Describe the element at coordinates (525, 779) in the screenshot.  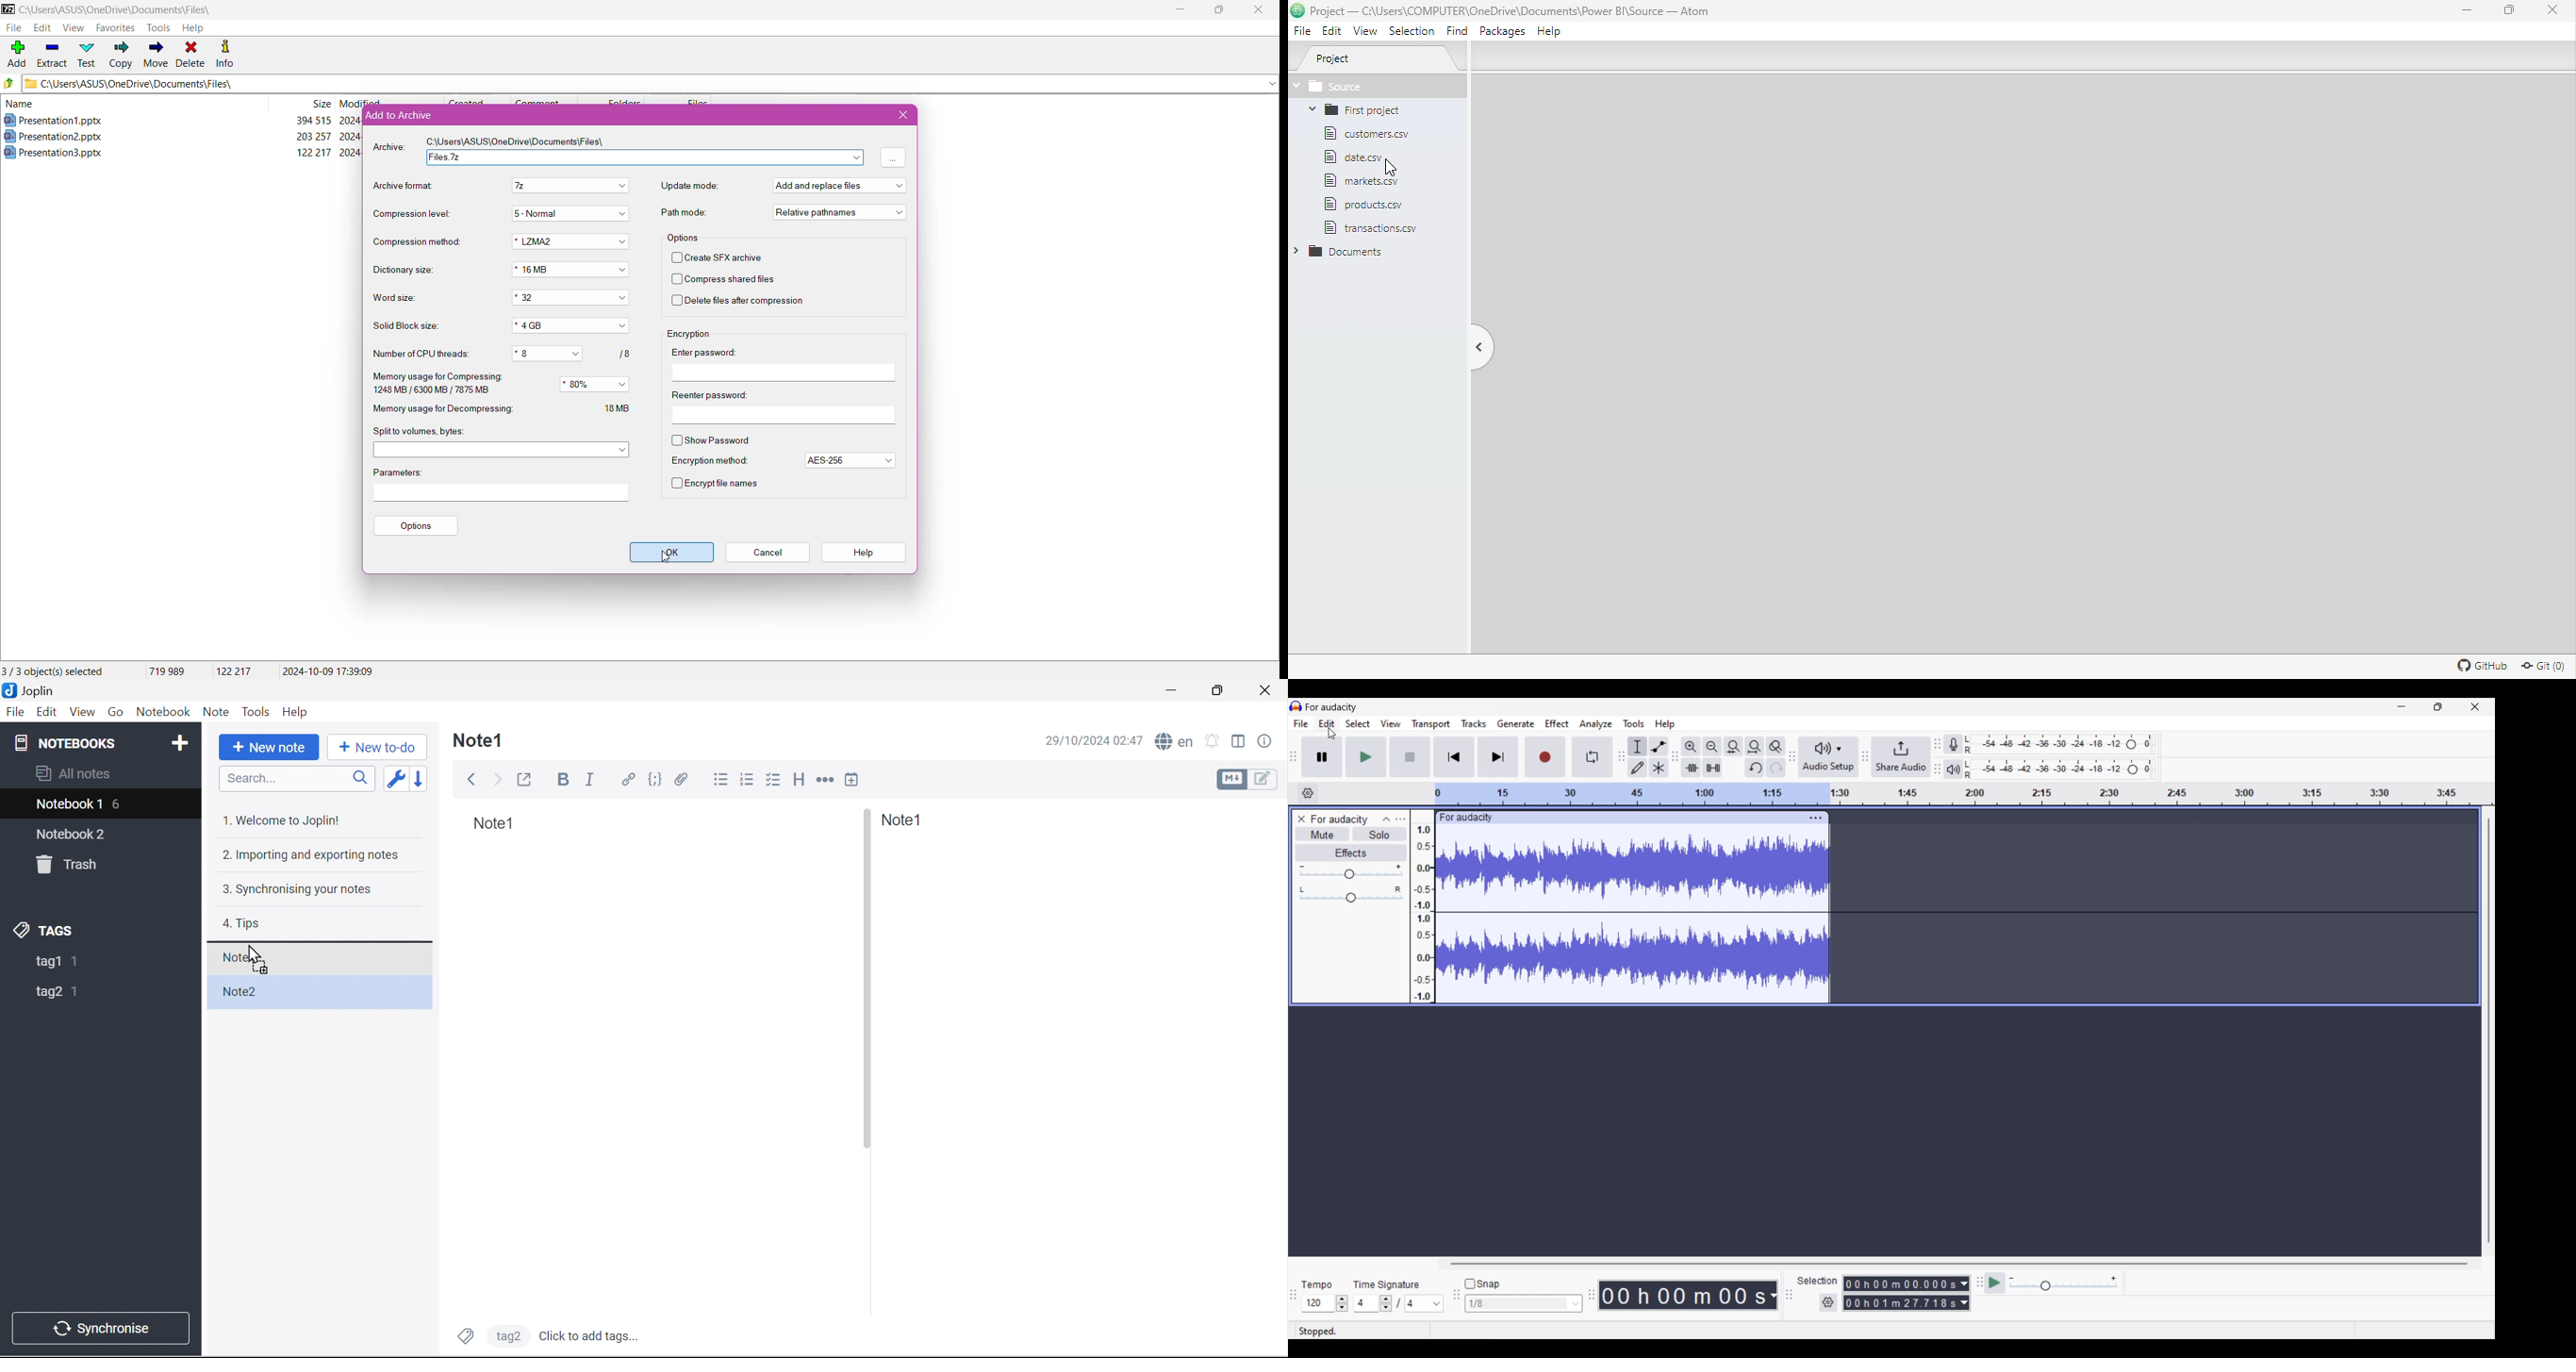
I see `Toggle external editing` at that location.